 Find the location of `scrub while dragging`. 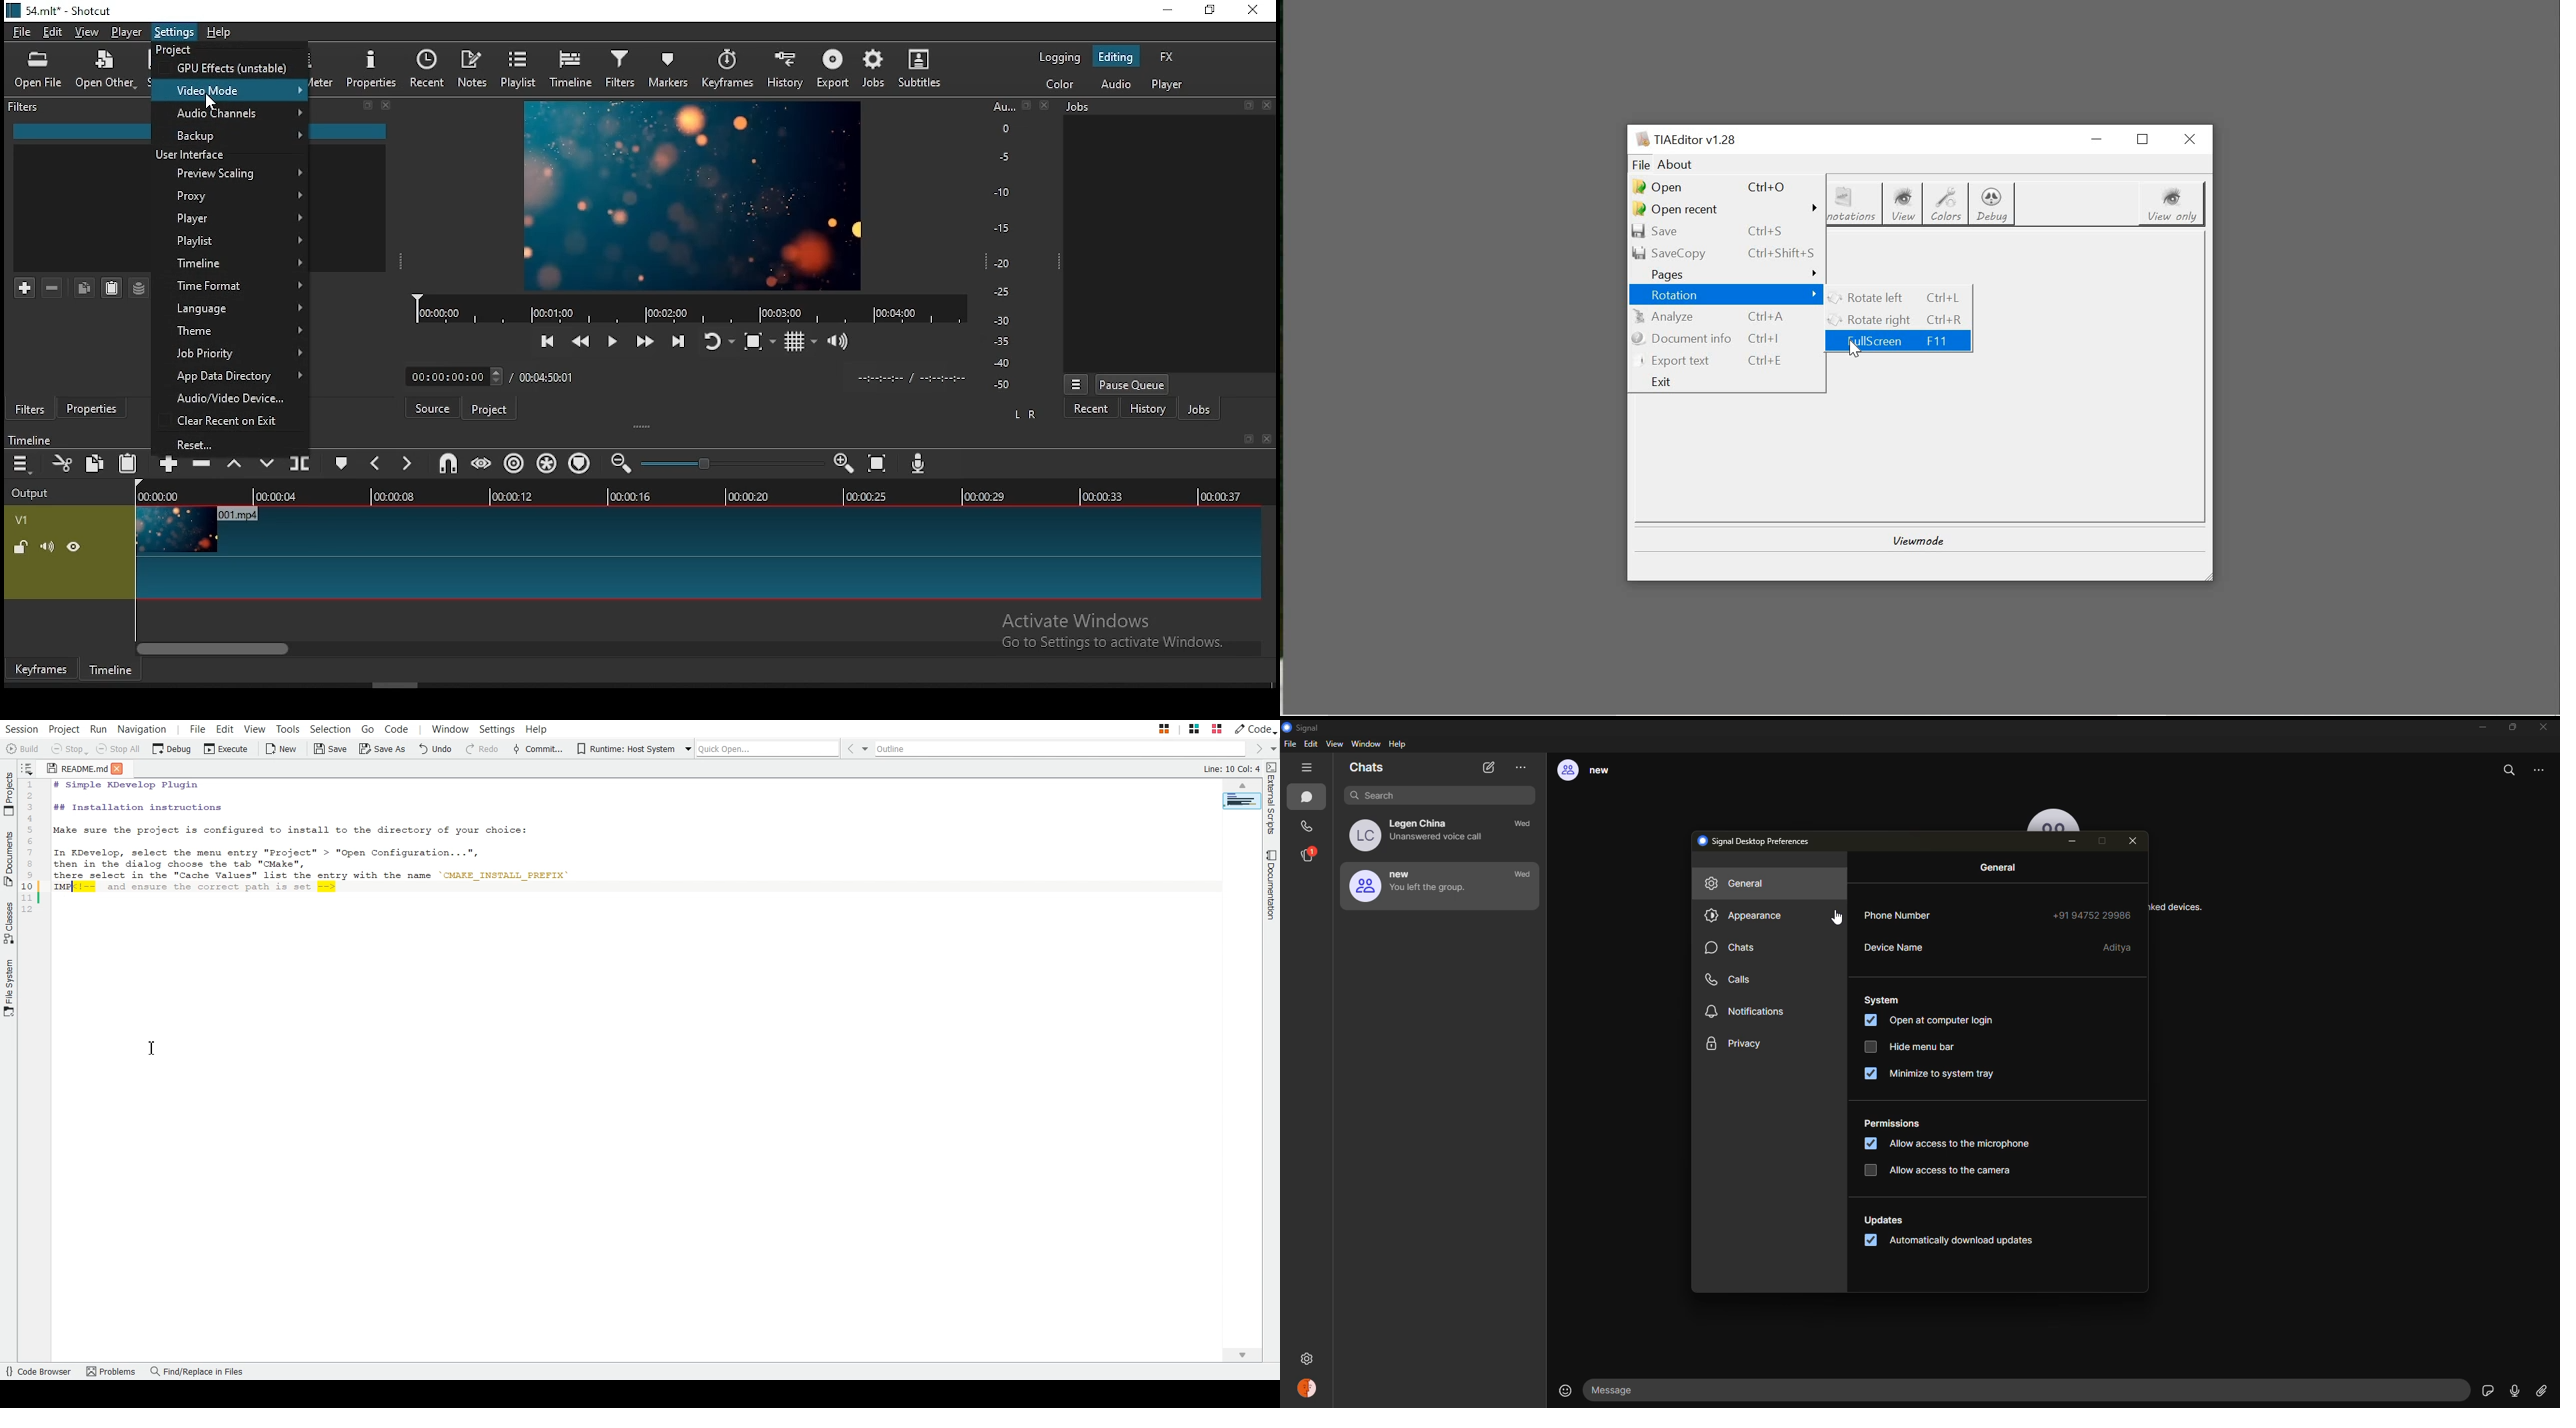

scrub while dragging is located at coordinates (483, 464).